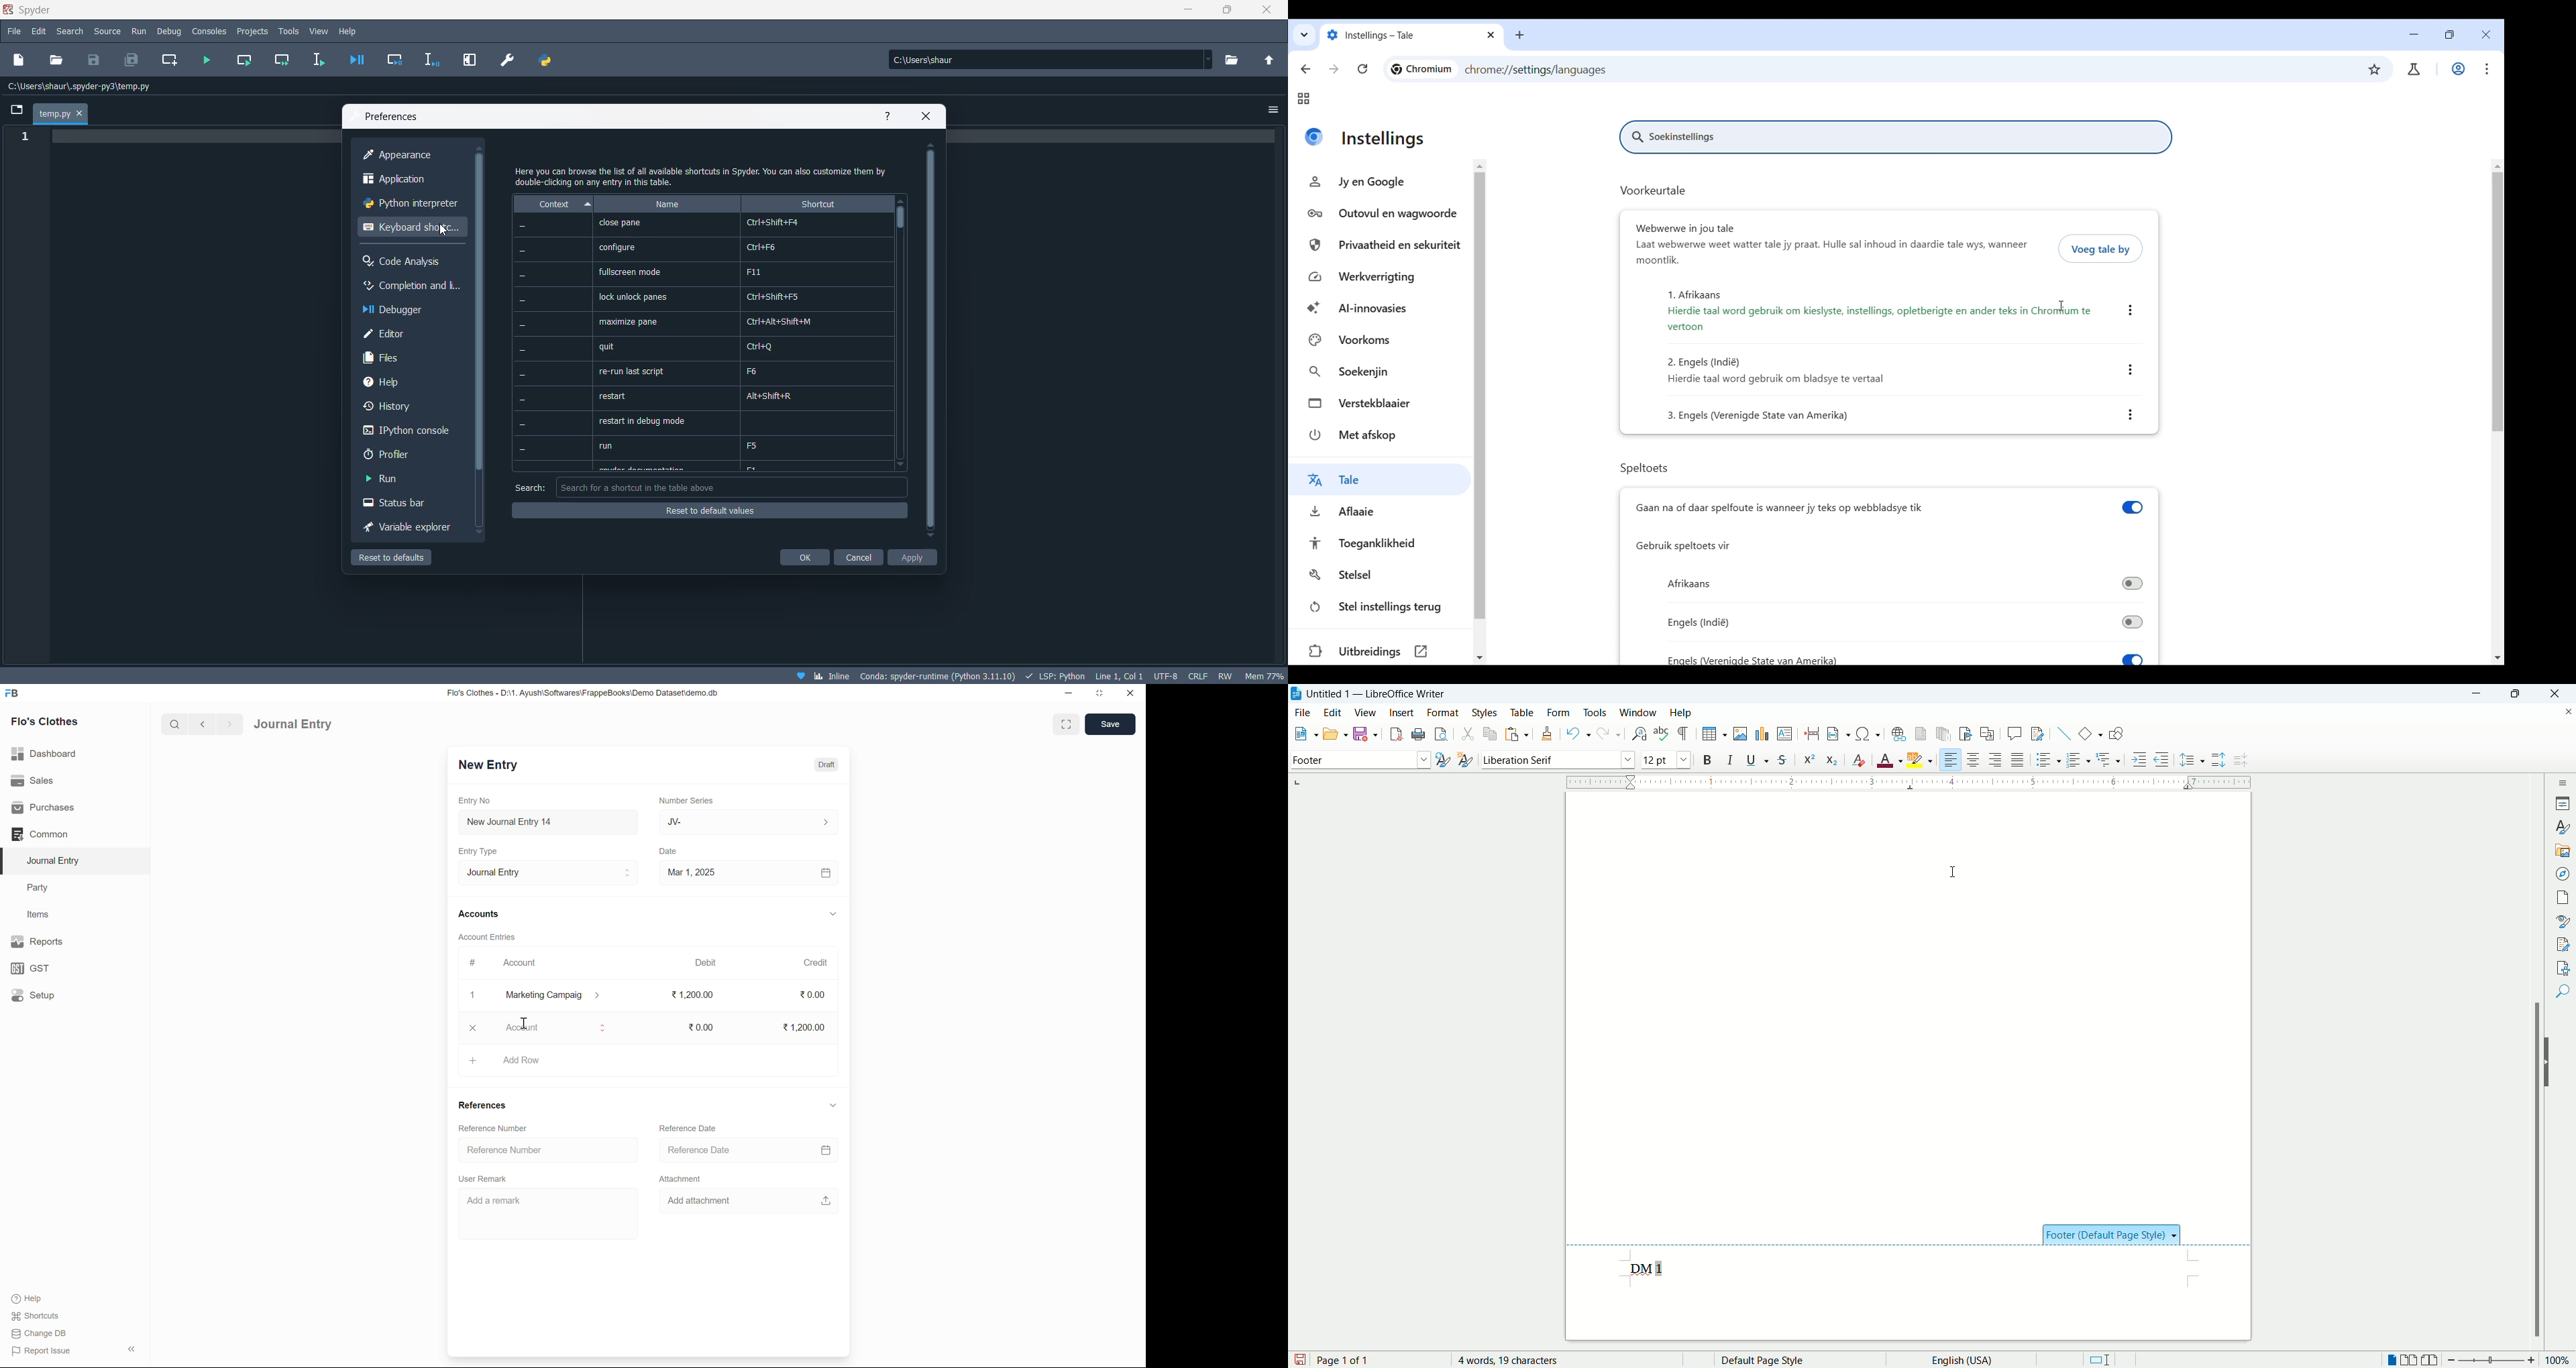 The height and width of the screenshot is (1372, 2576). What do you see at coordinates (1366, 713) in the screenshot?
I see `view` at bounding box center [1366, 713].